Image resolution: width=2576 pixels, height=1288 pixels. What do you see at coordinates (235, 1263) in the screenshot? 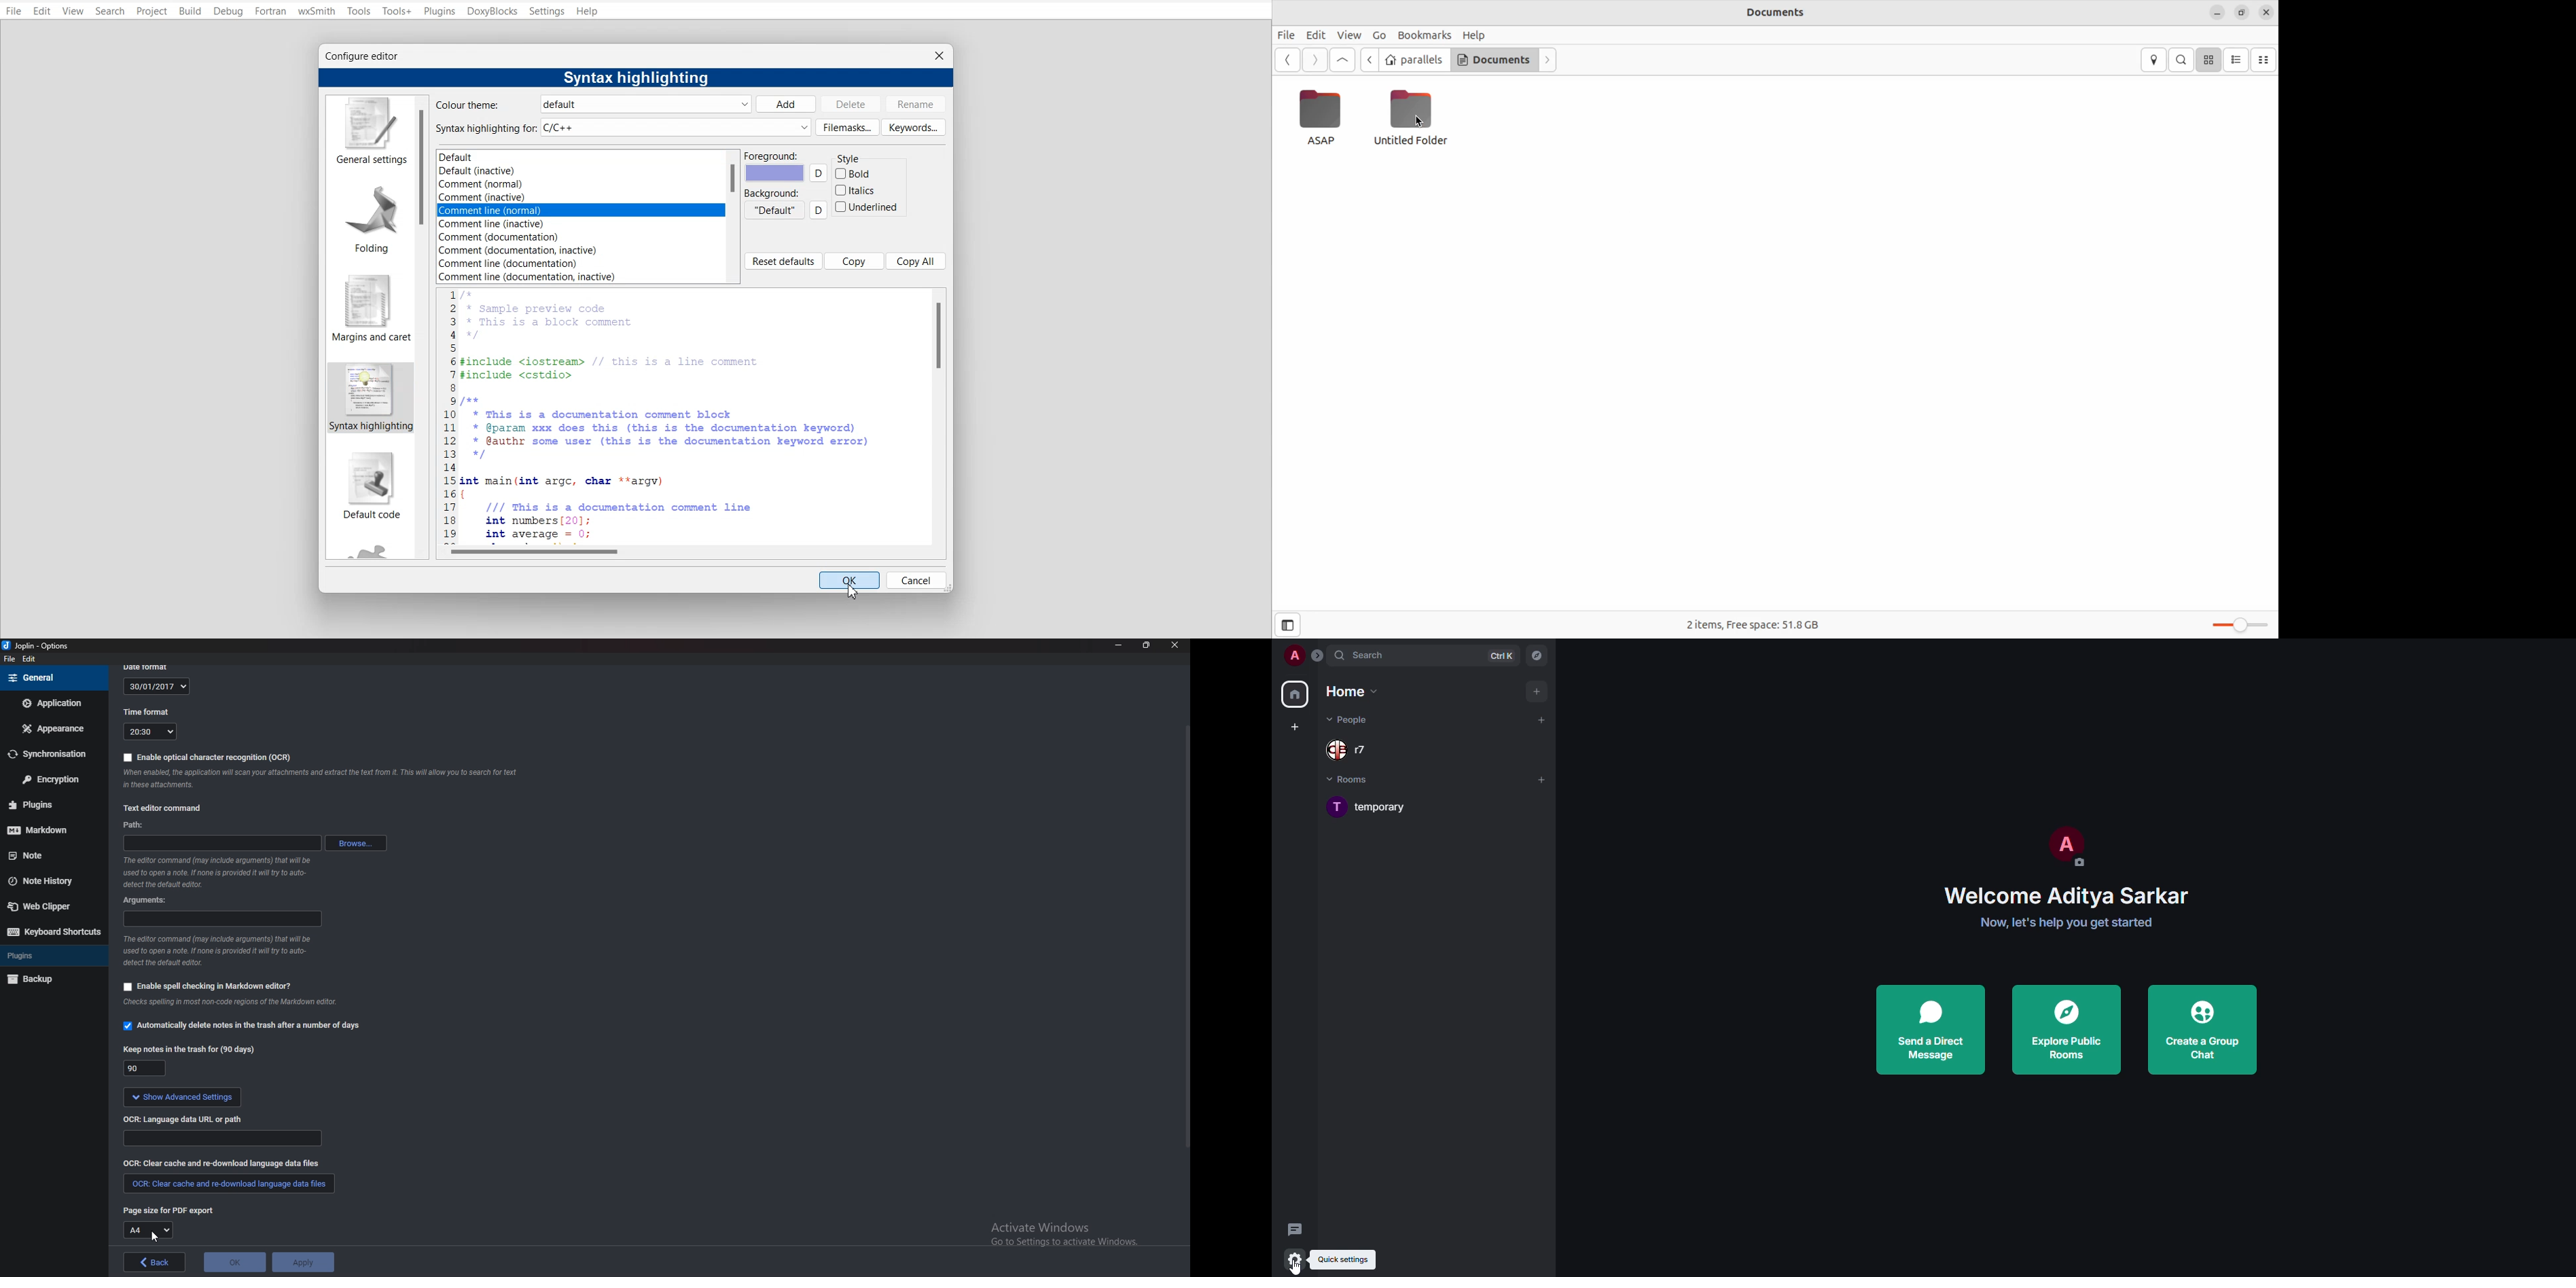
I see `ok` at bounding box center [235, 1263].